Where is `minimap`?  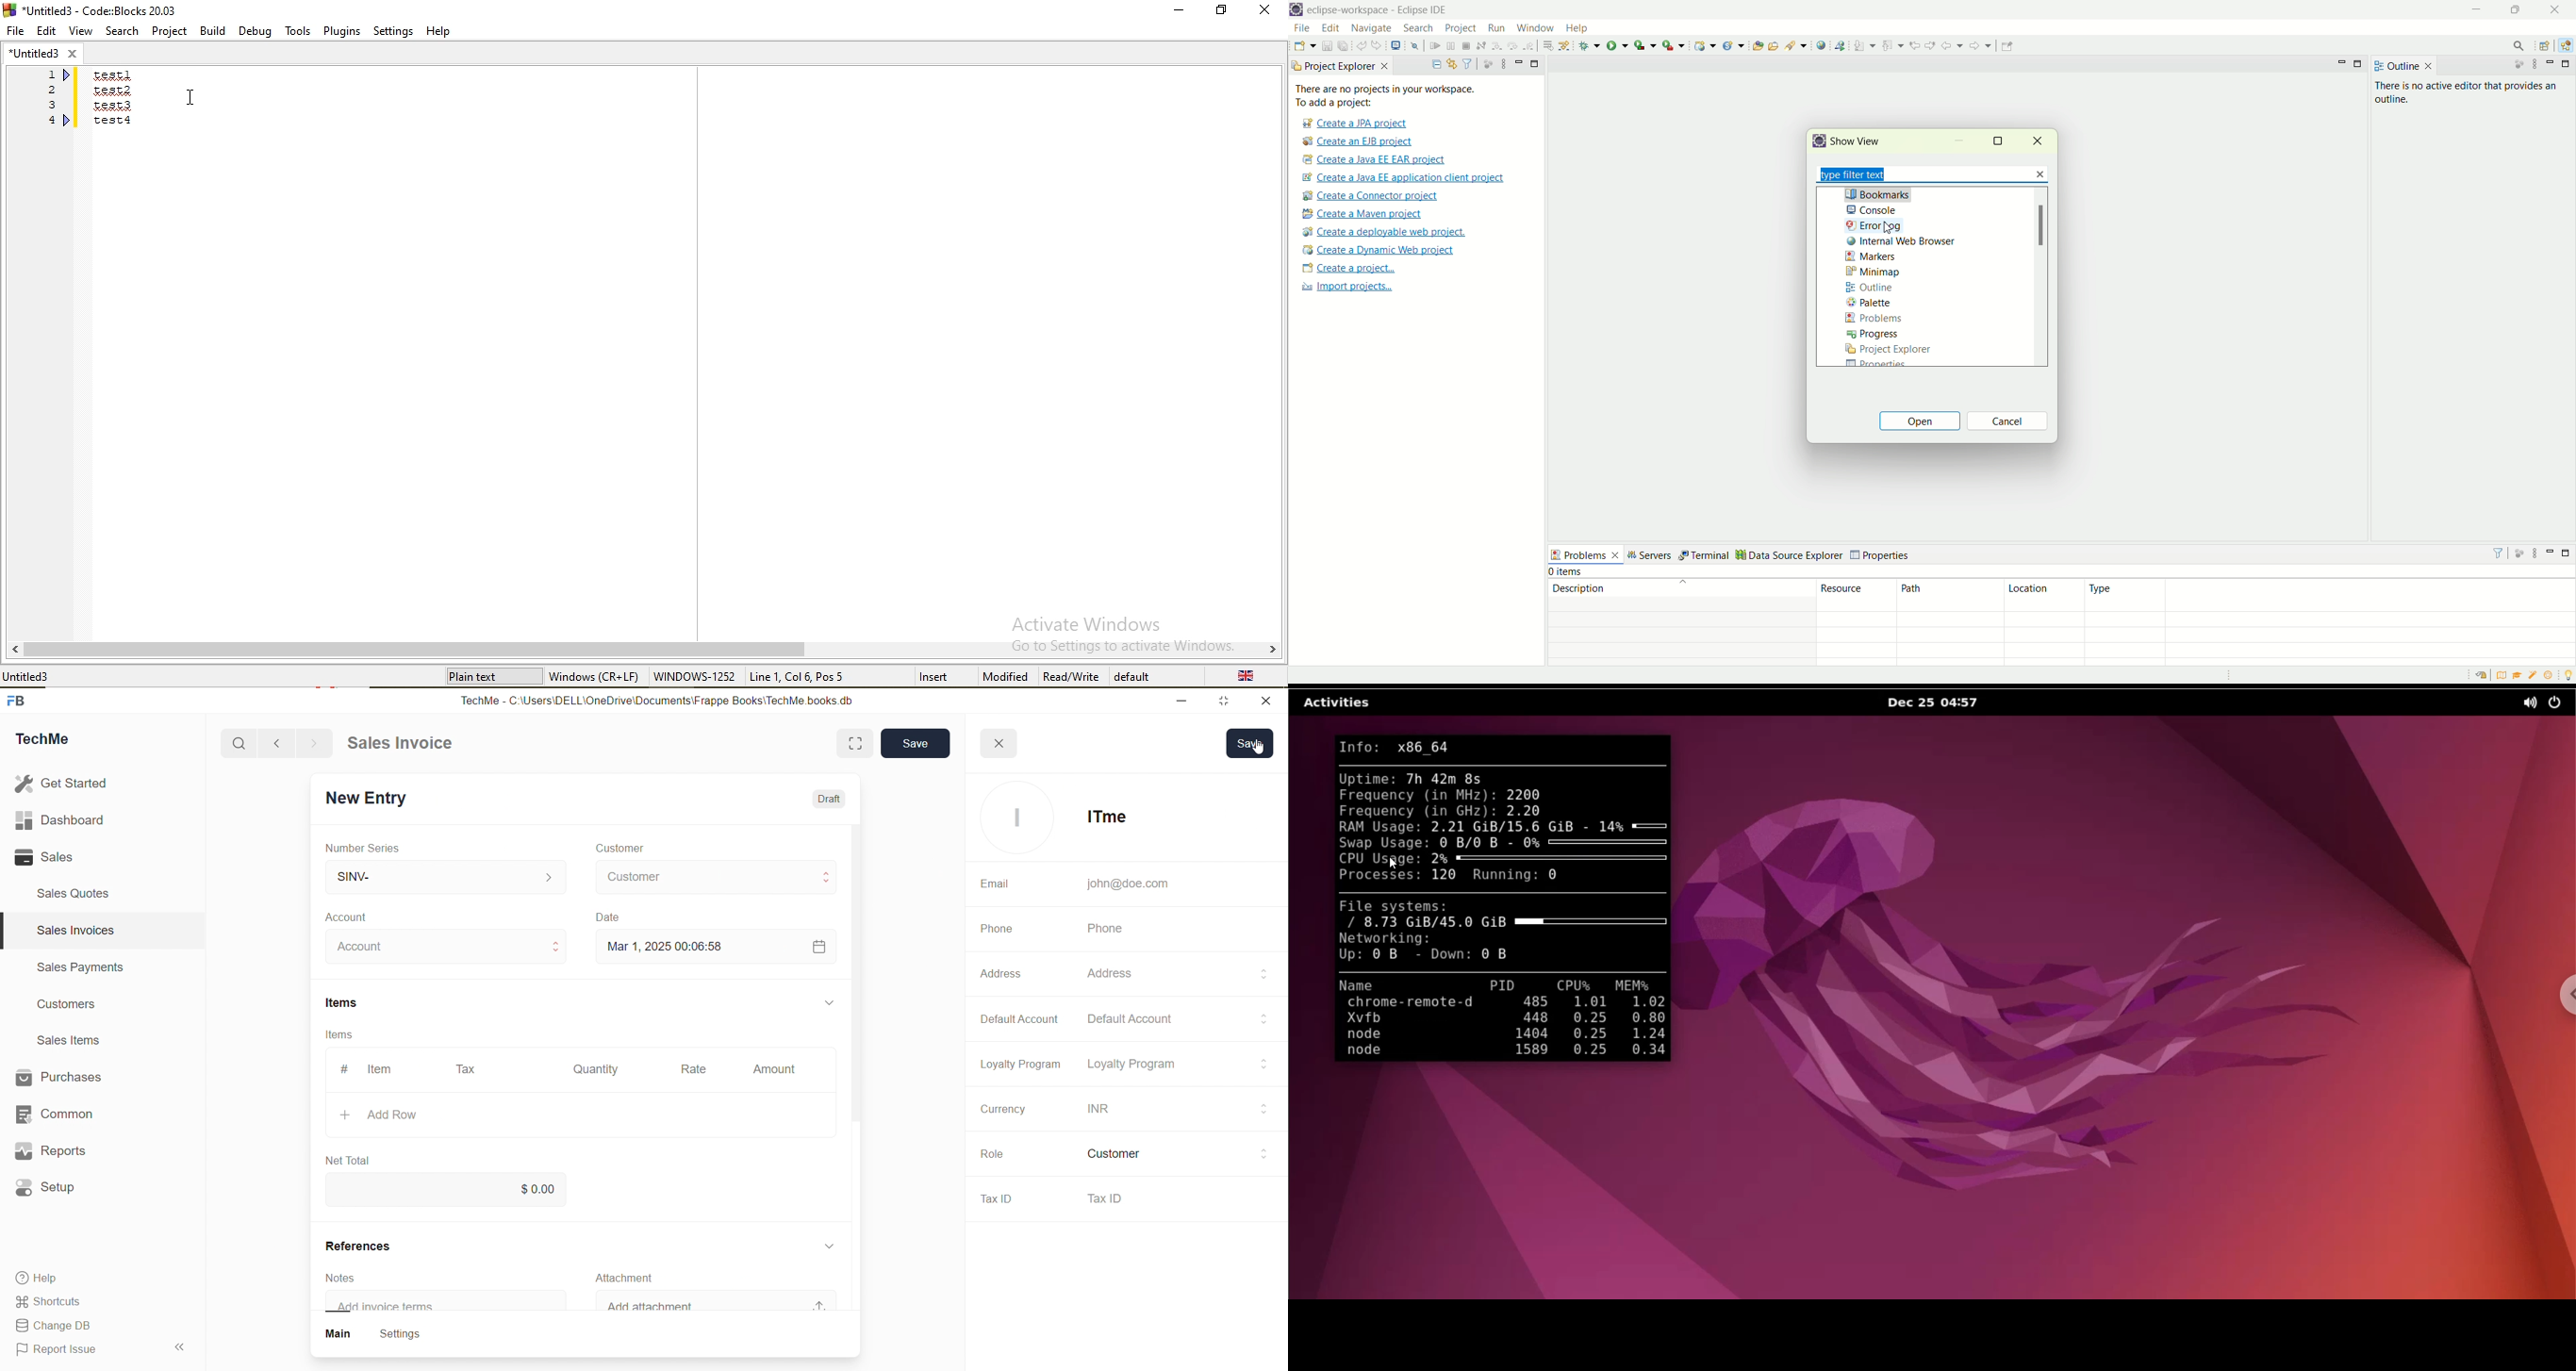
minimap is located at coordinates (1875, 273).